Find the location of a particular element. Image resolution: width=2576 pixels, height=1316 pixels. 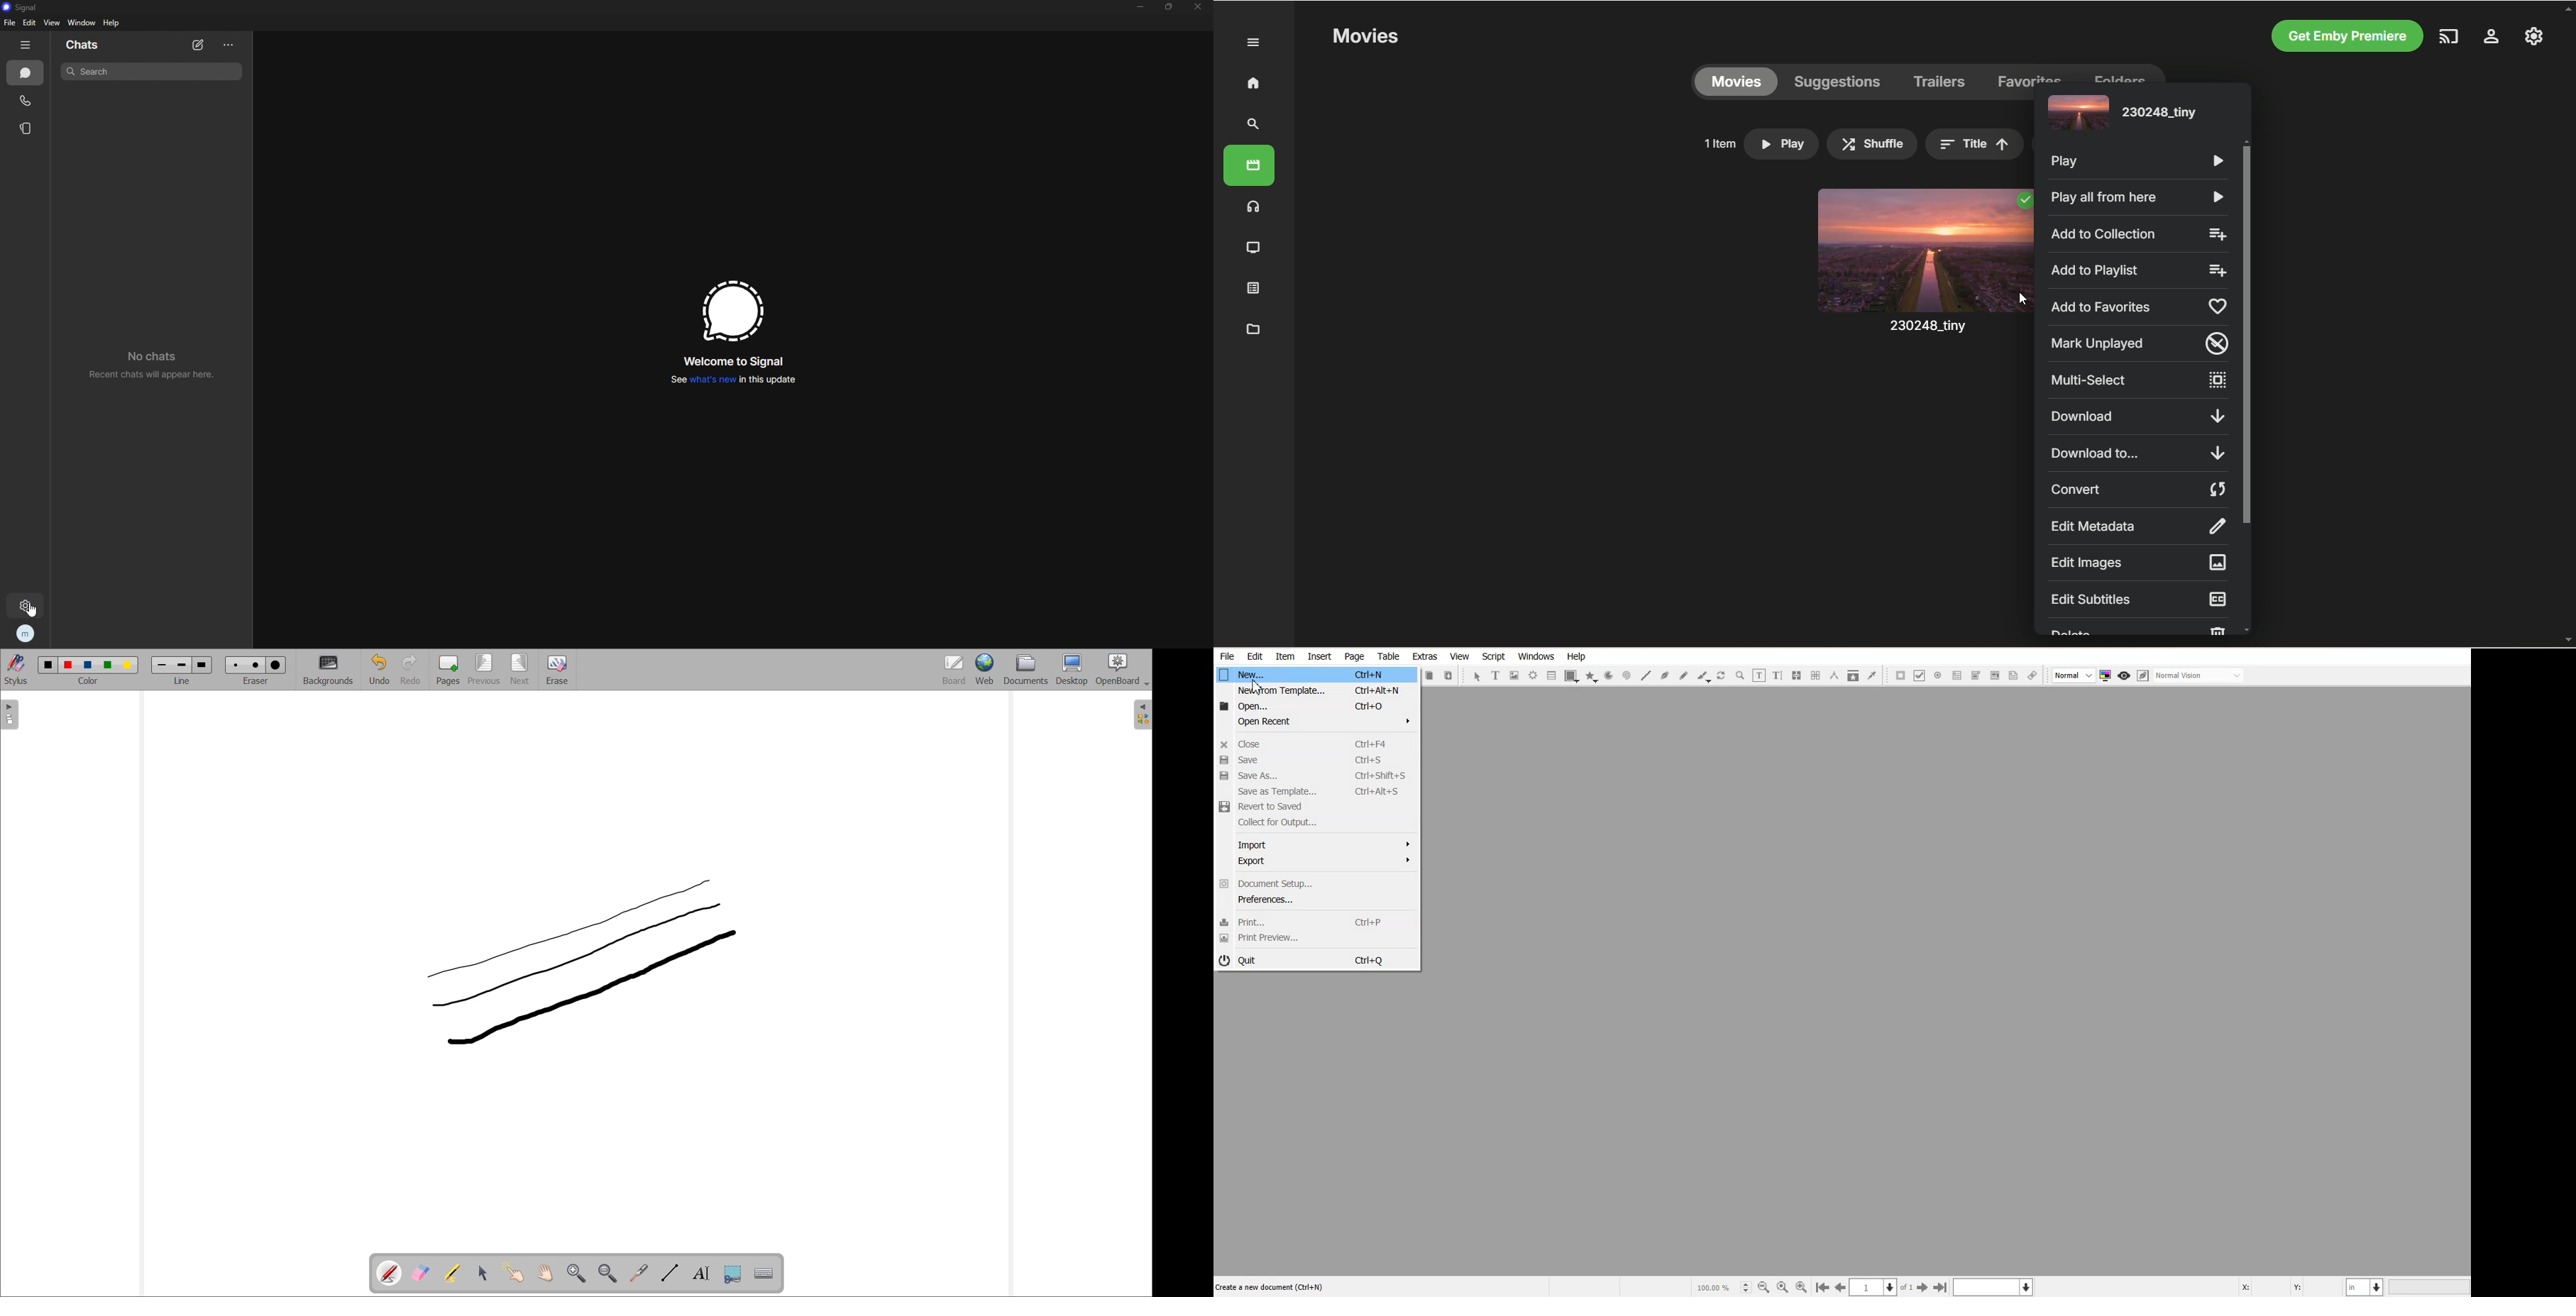

Measurement in Inches is located at coordinates (2366, 1287).